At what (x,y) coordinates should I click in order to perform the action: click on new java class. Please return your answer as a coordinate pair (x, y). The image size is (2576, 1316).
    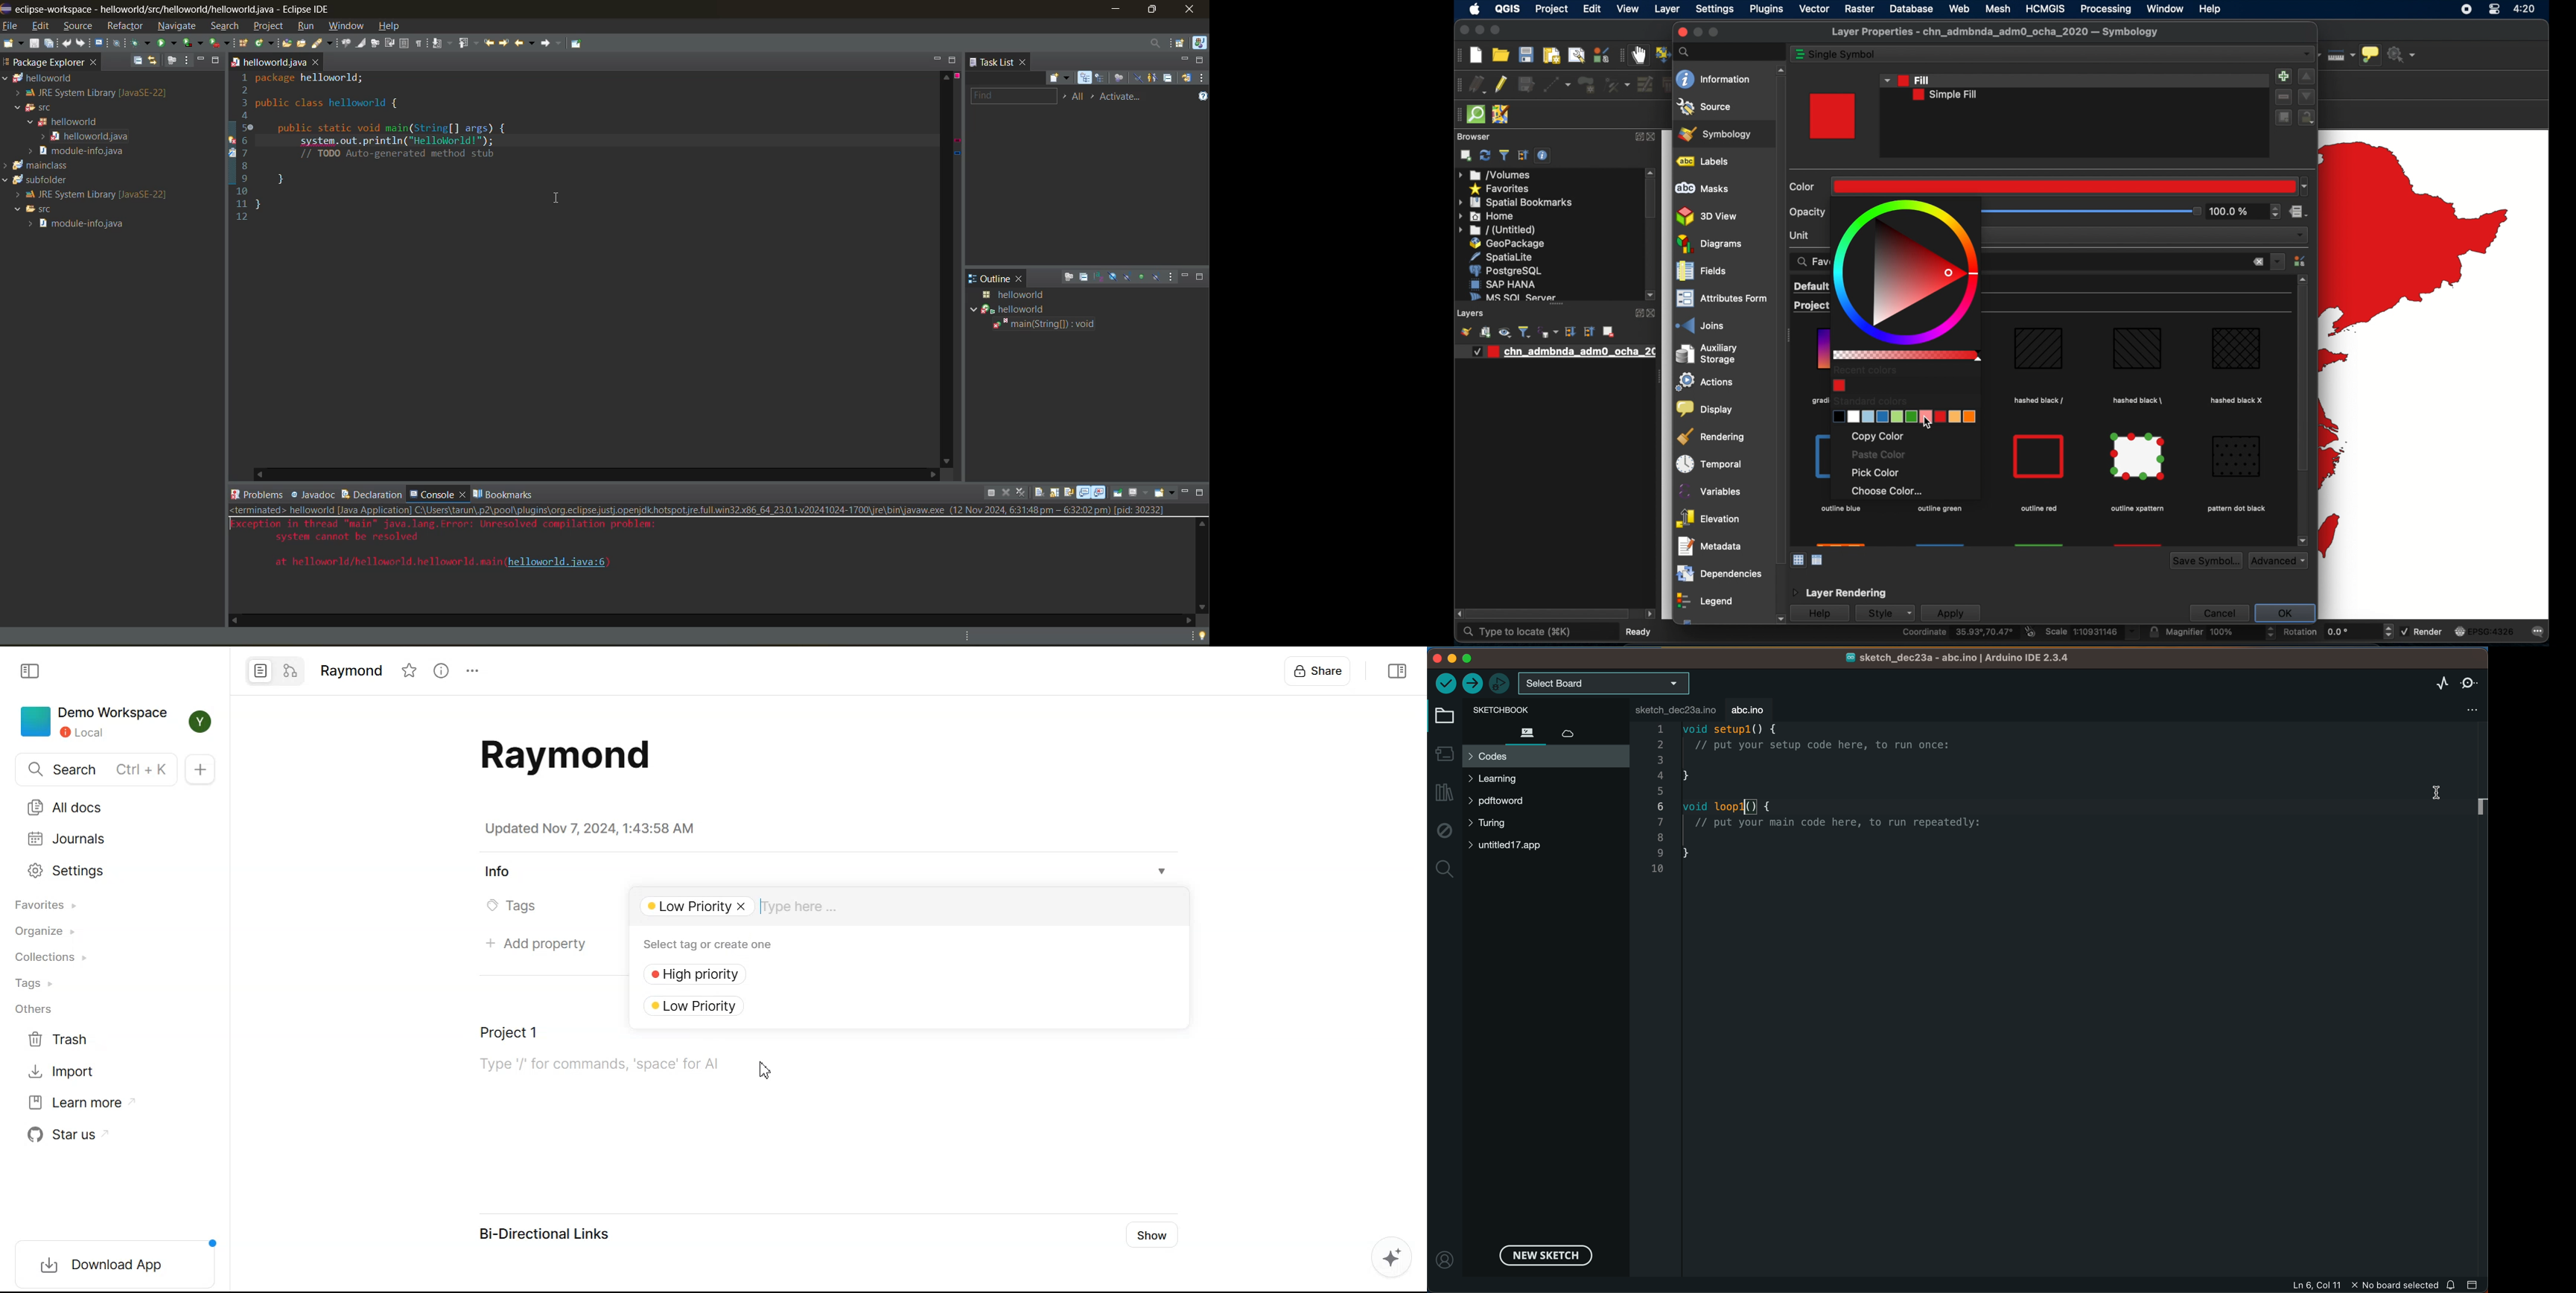
    Looking at the image, I should click on (265, 44).